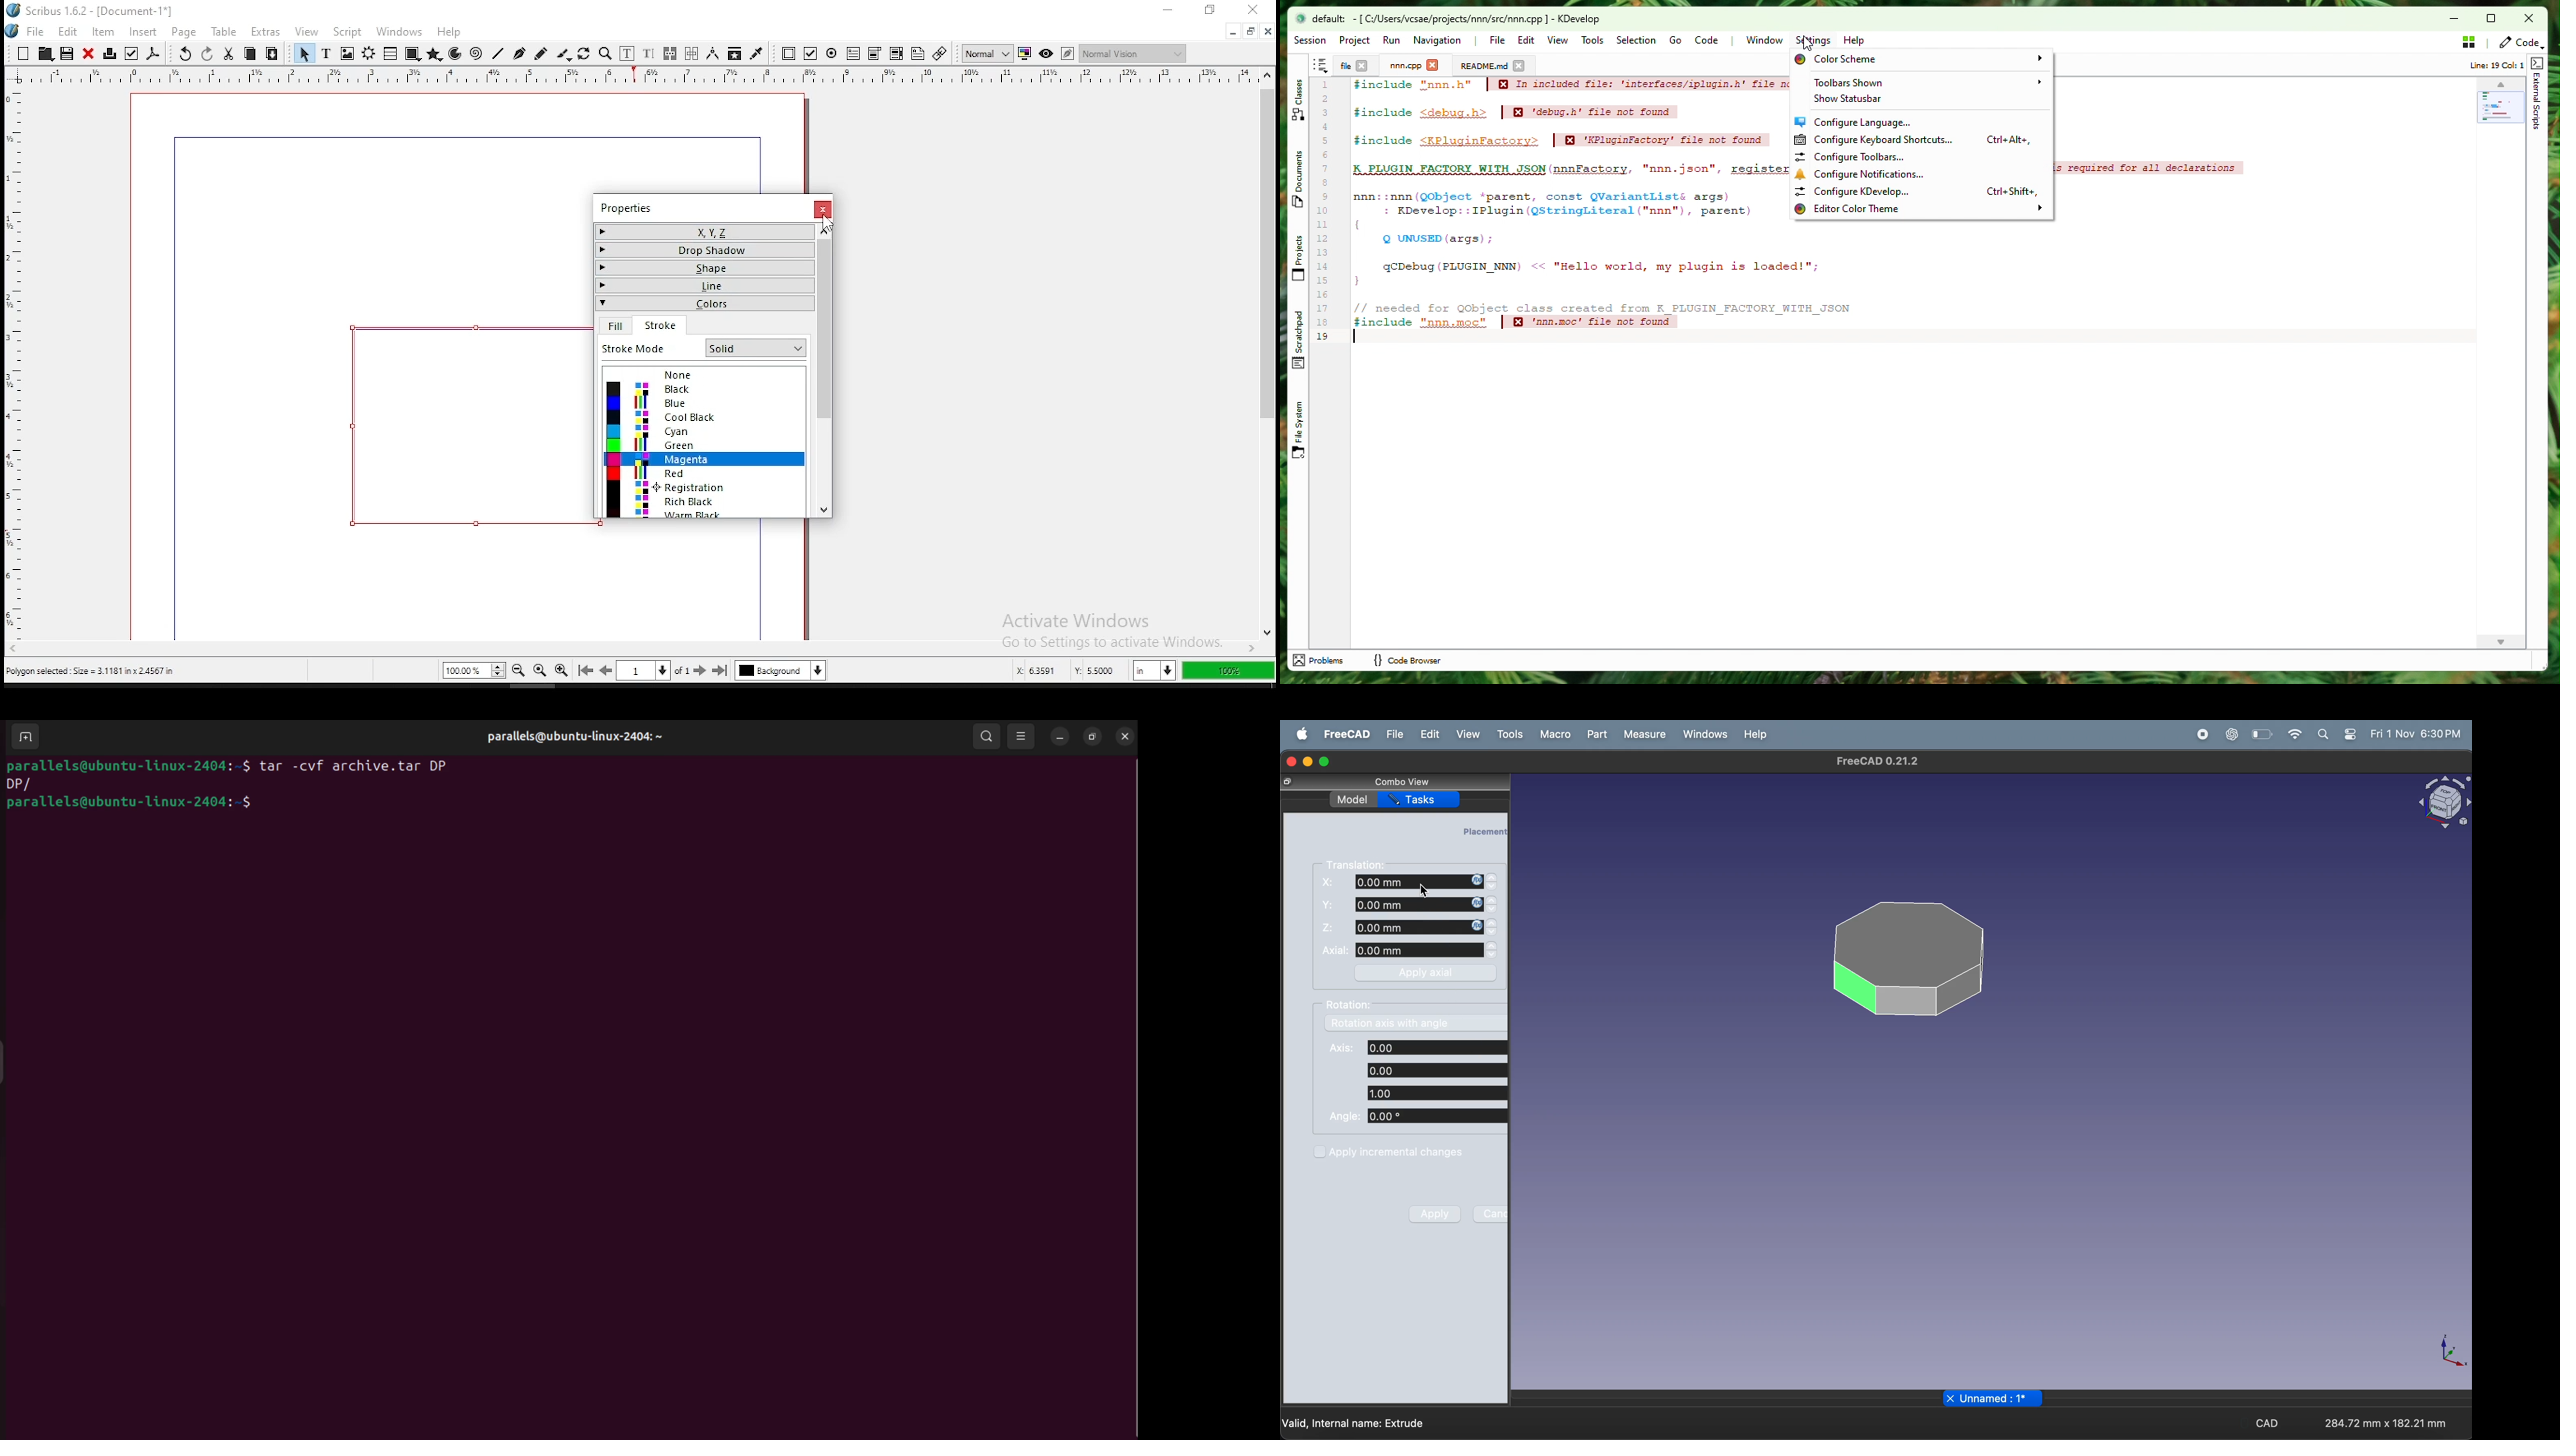  Describe the element at coordinates (1494, 901) in the screenshot. I see `up` at that location.